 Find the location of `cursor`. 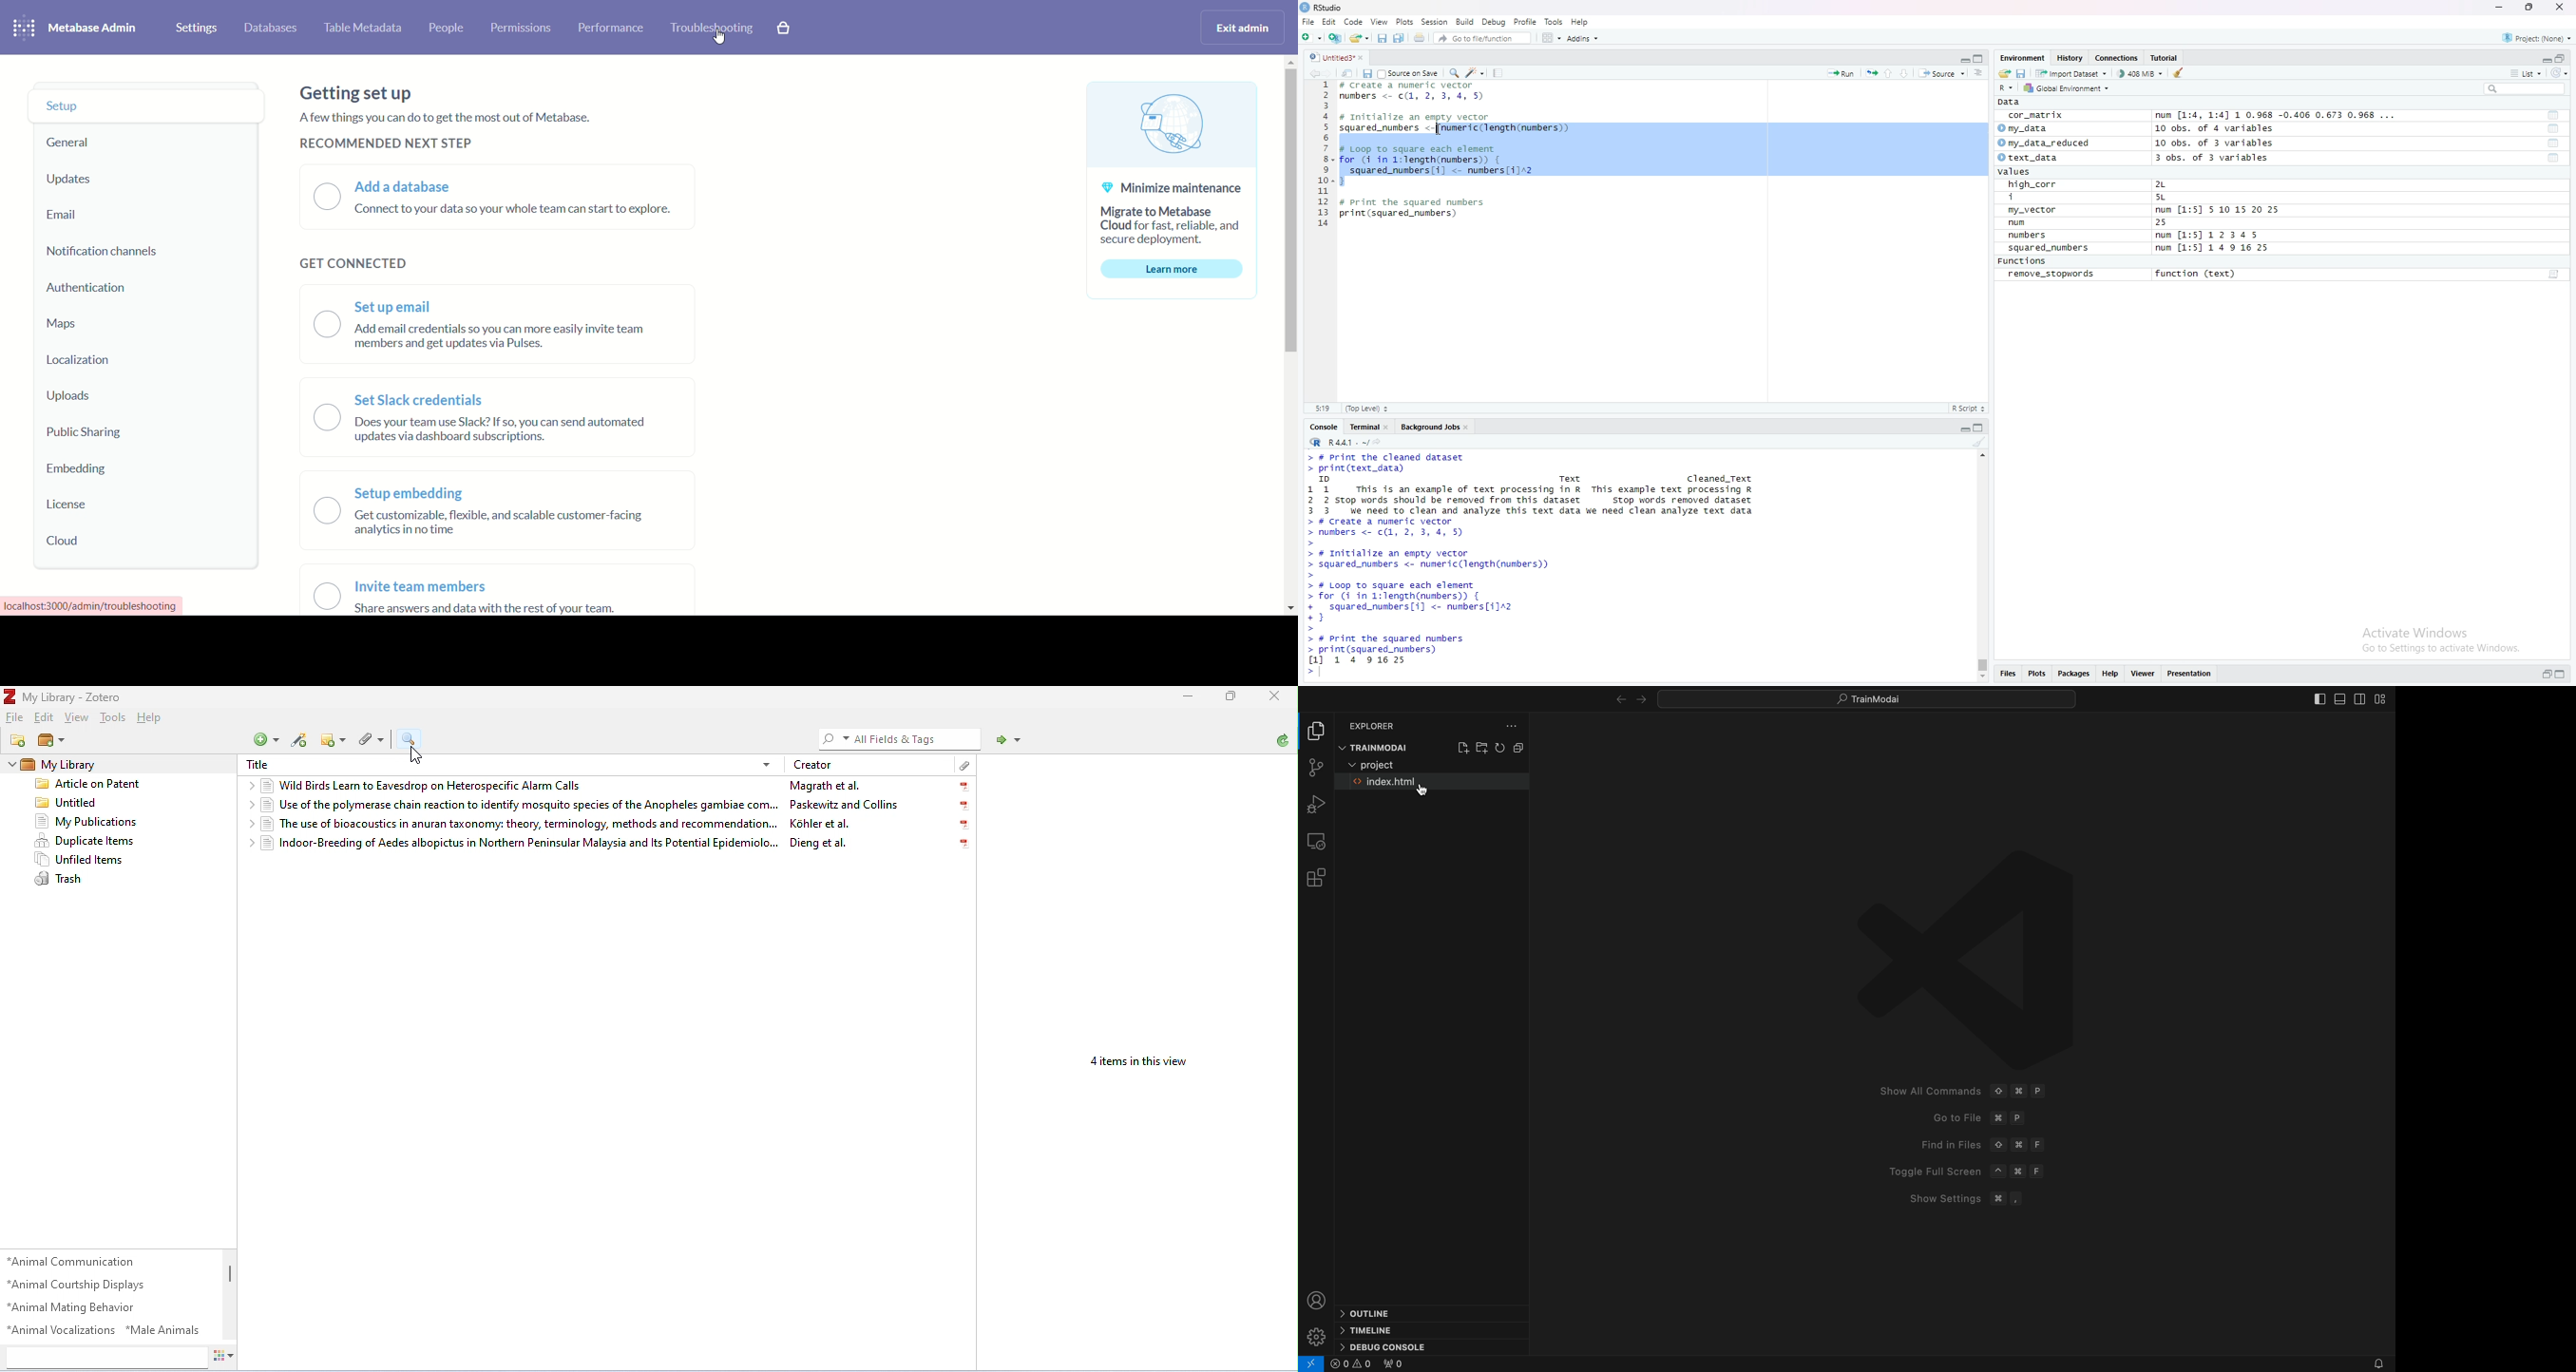

cursor is located at coordinates (1438, 130).